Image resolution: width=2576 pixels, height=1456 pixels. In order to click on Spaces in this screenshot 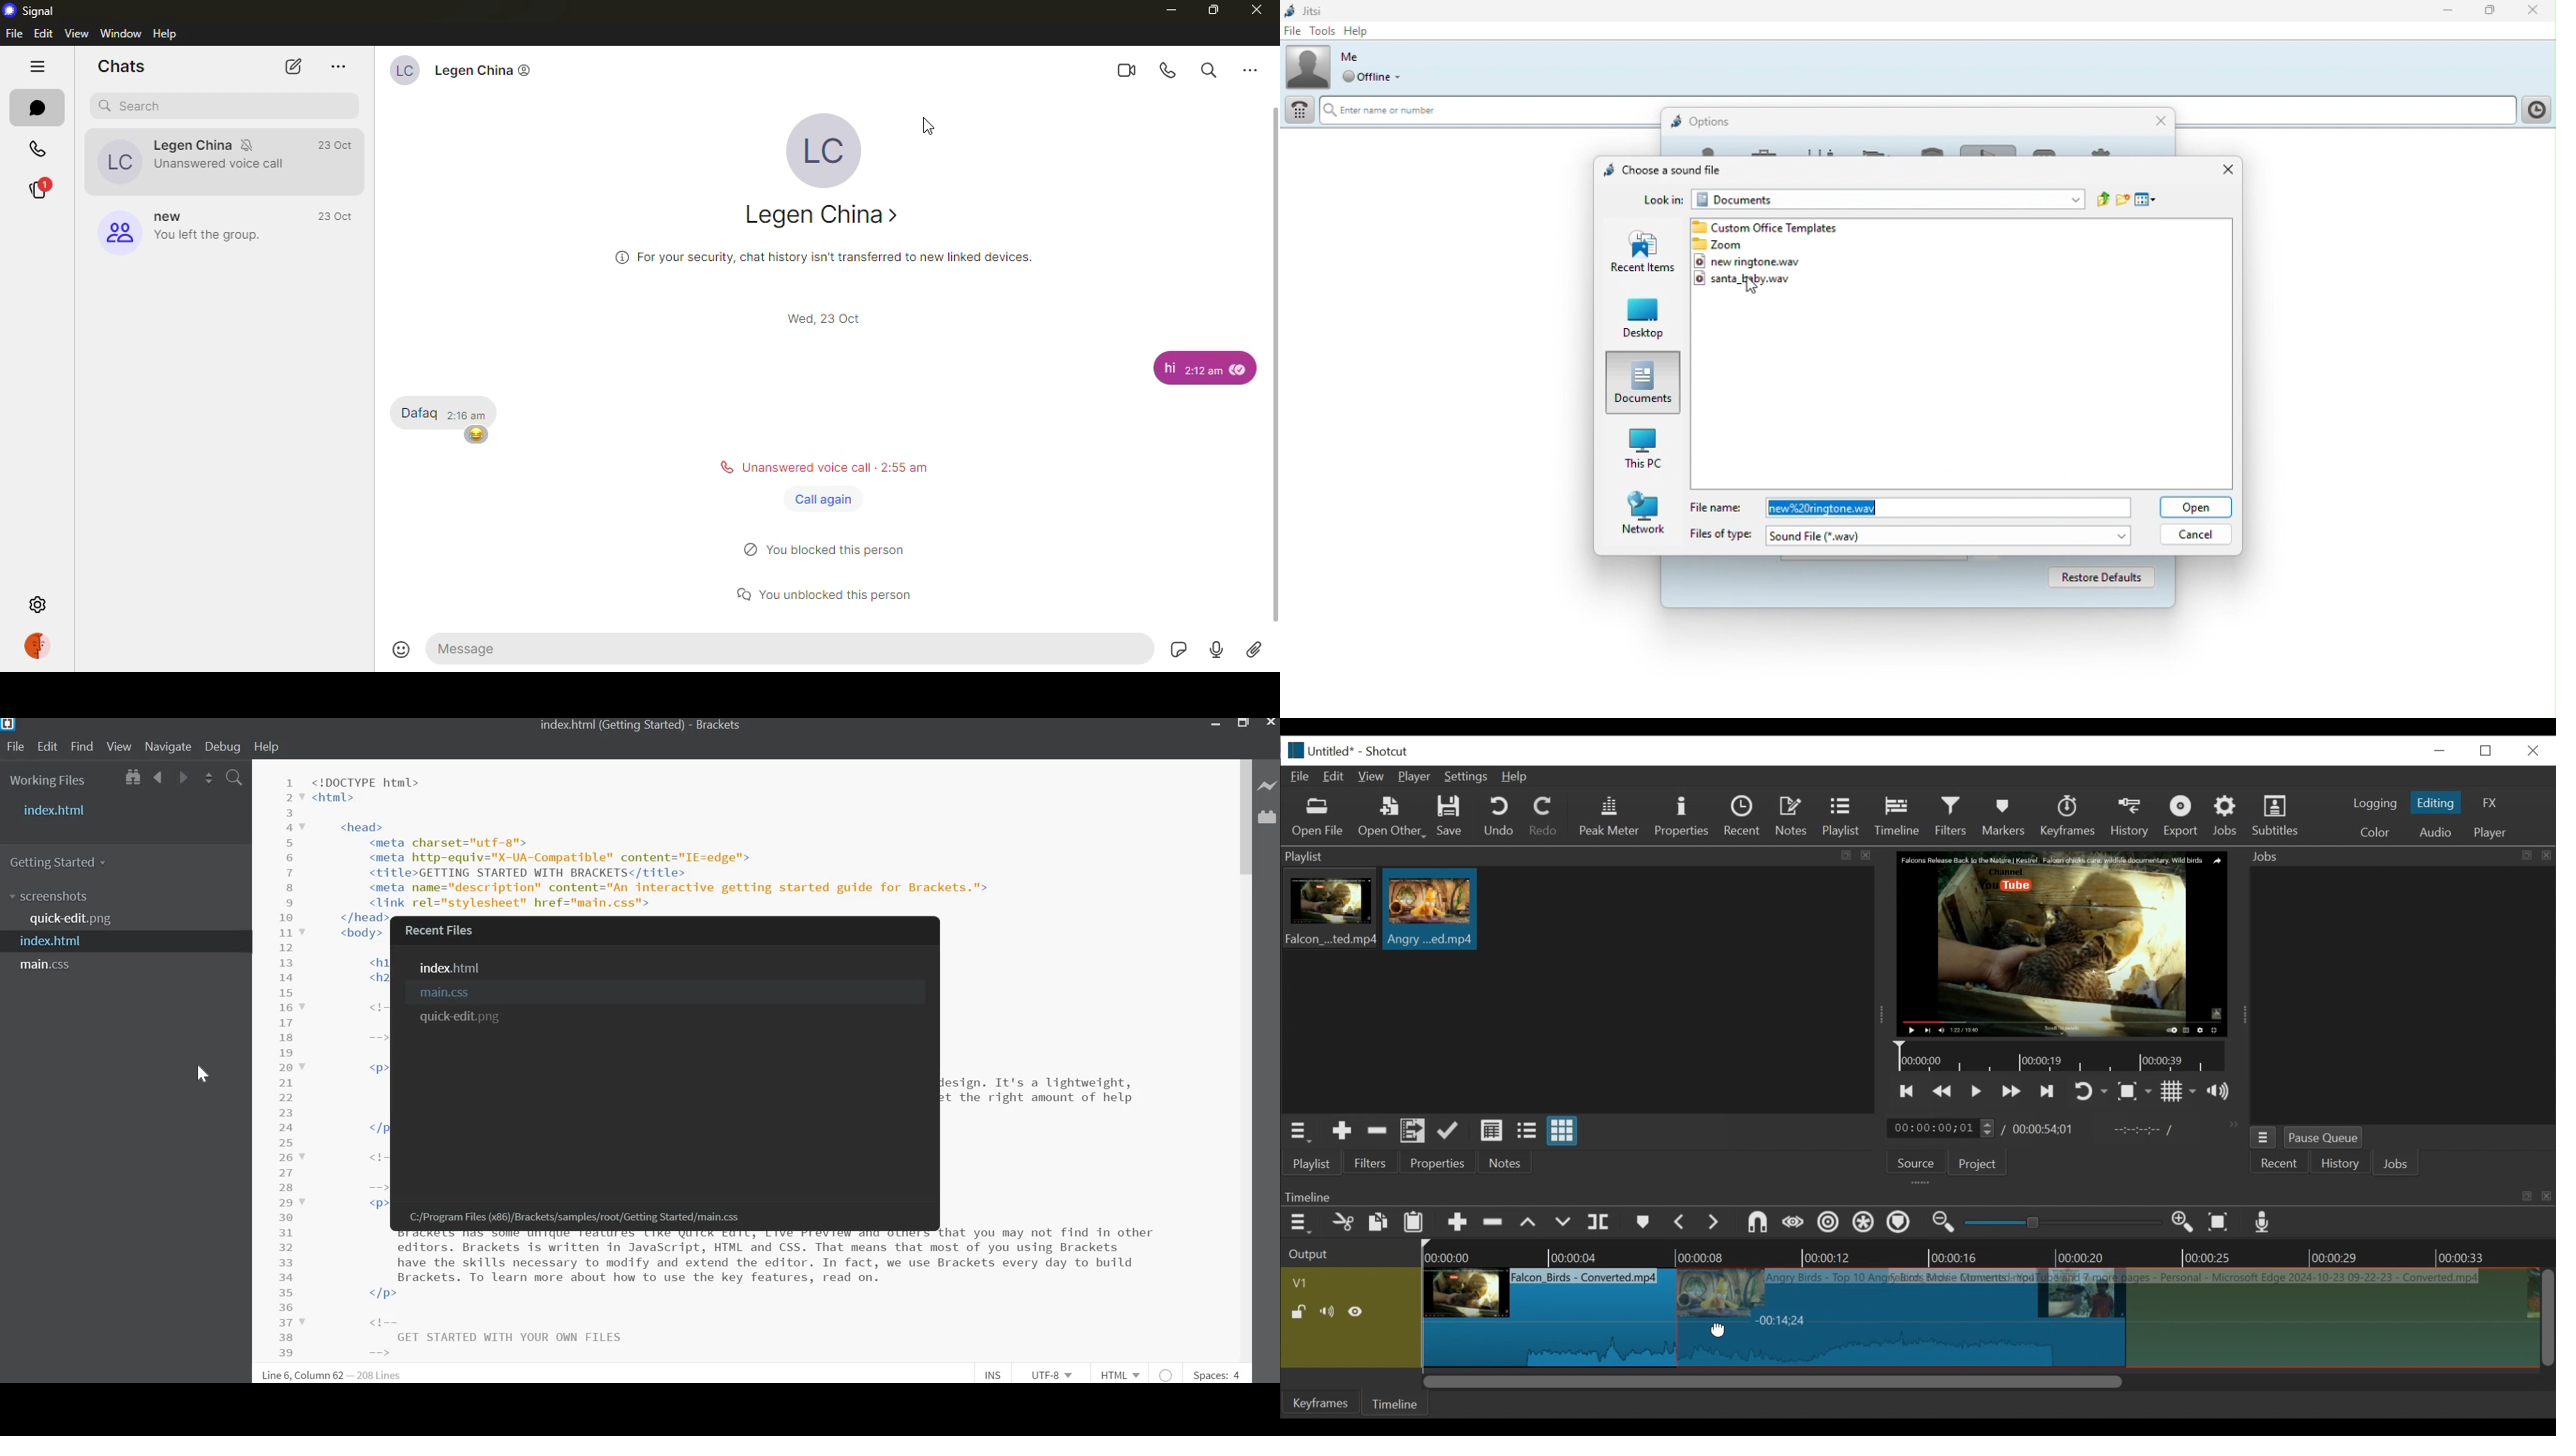, I will do `click(1215, 1375)`.